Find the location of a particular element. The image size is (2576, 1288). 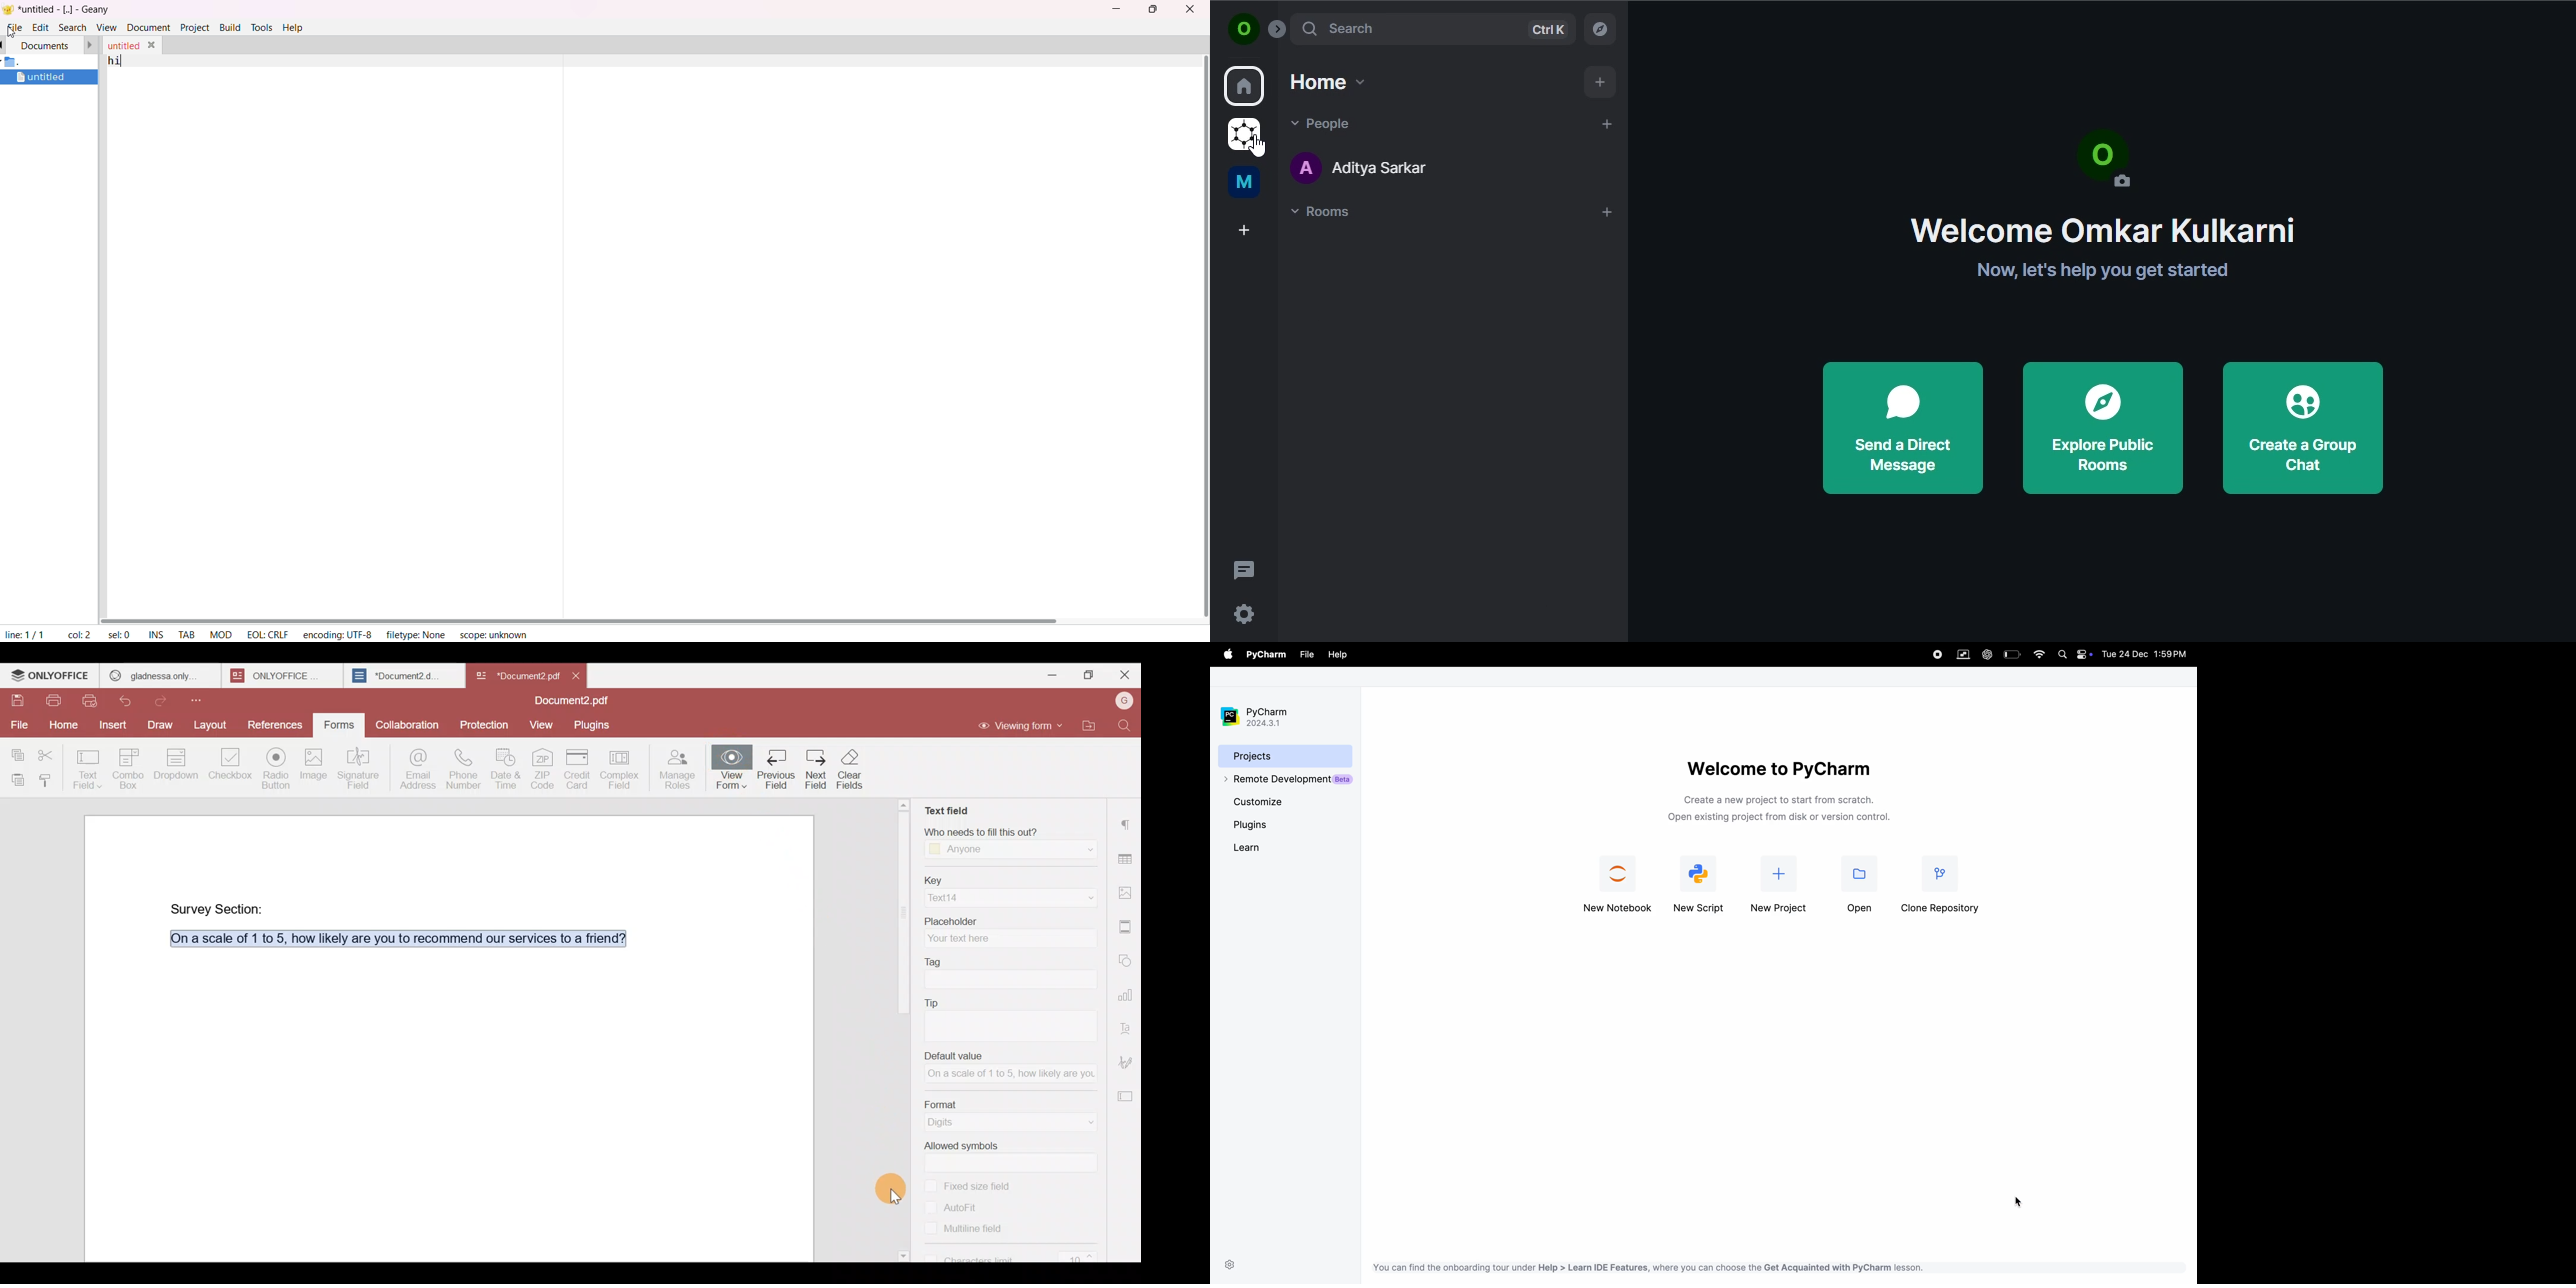

pycharm is located at coordinates (1258, 712).